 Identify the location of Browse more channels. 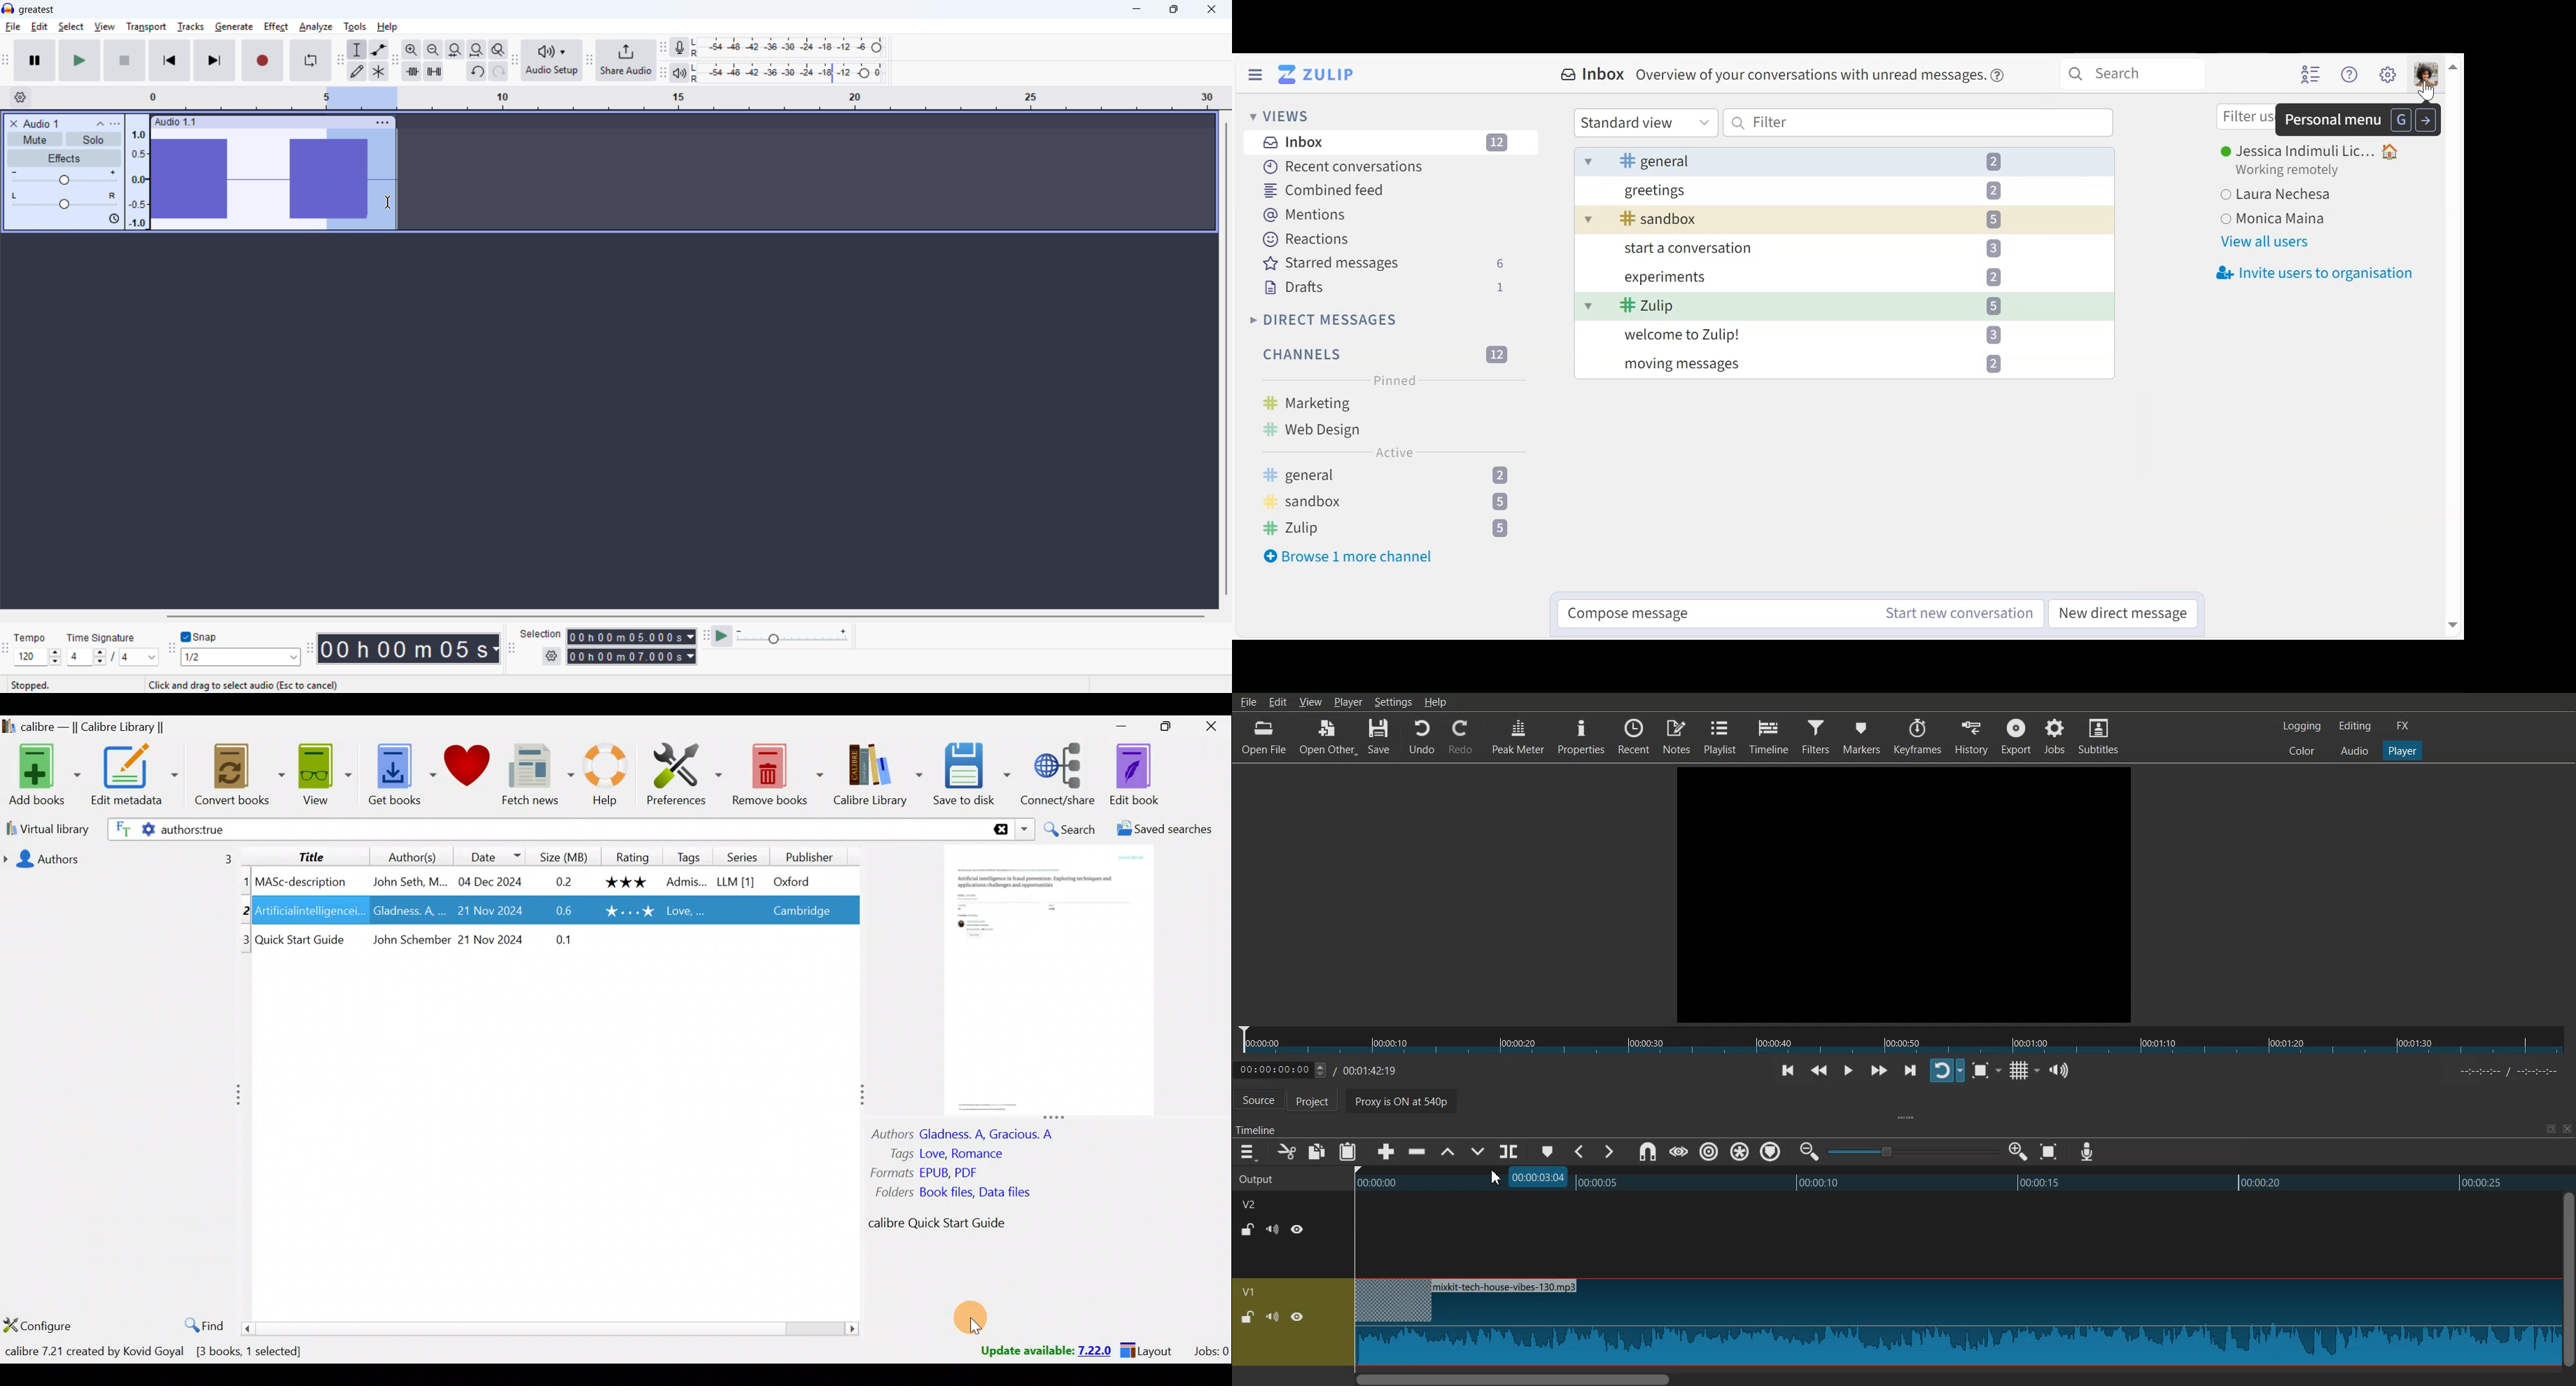
(1351, 558).